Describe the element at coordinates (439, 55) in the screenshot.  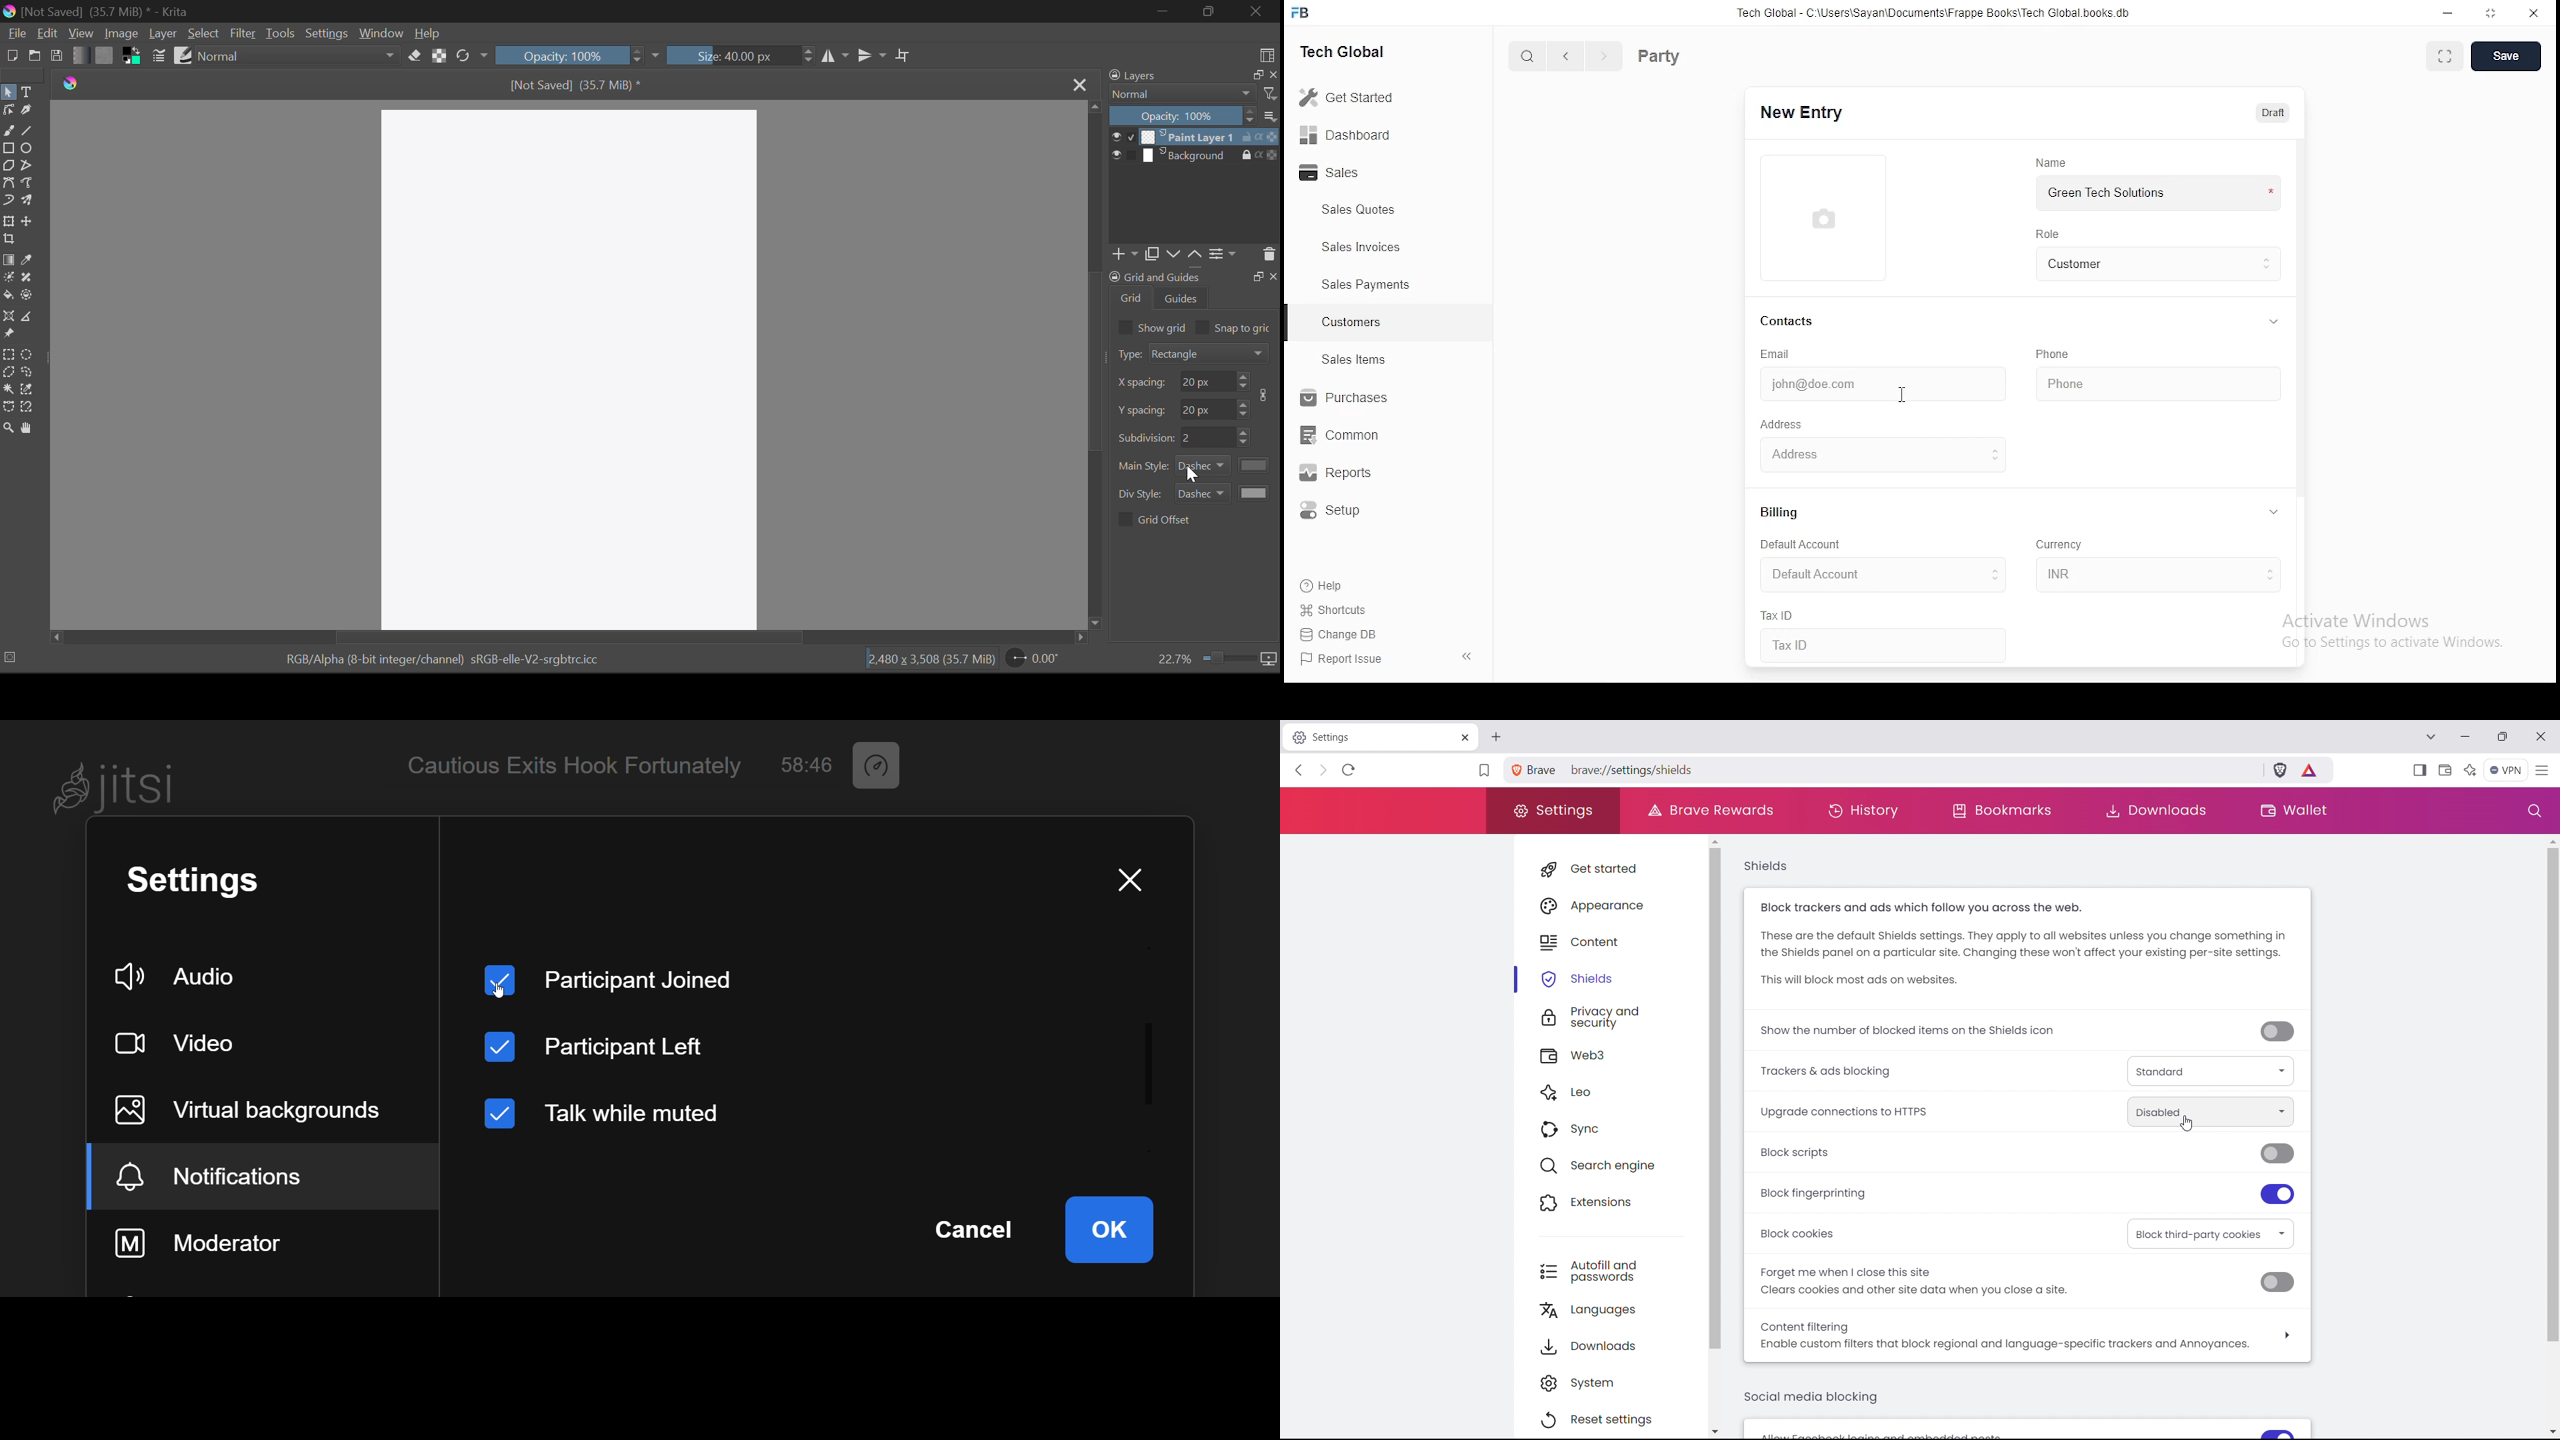
I see `Lock Alpha` at that location.